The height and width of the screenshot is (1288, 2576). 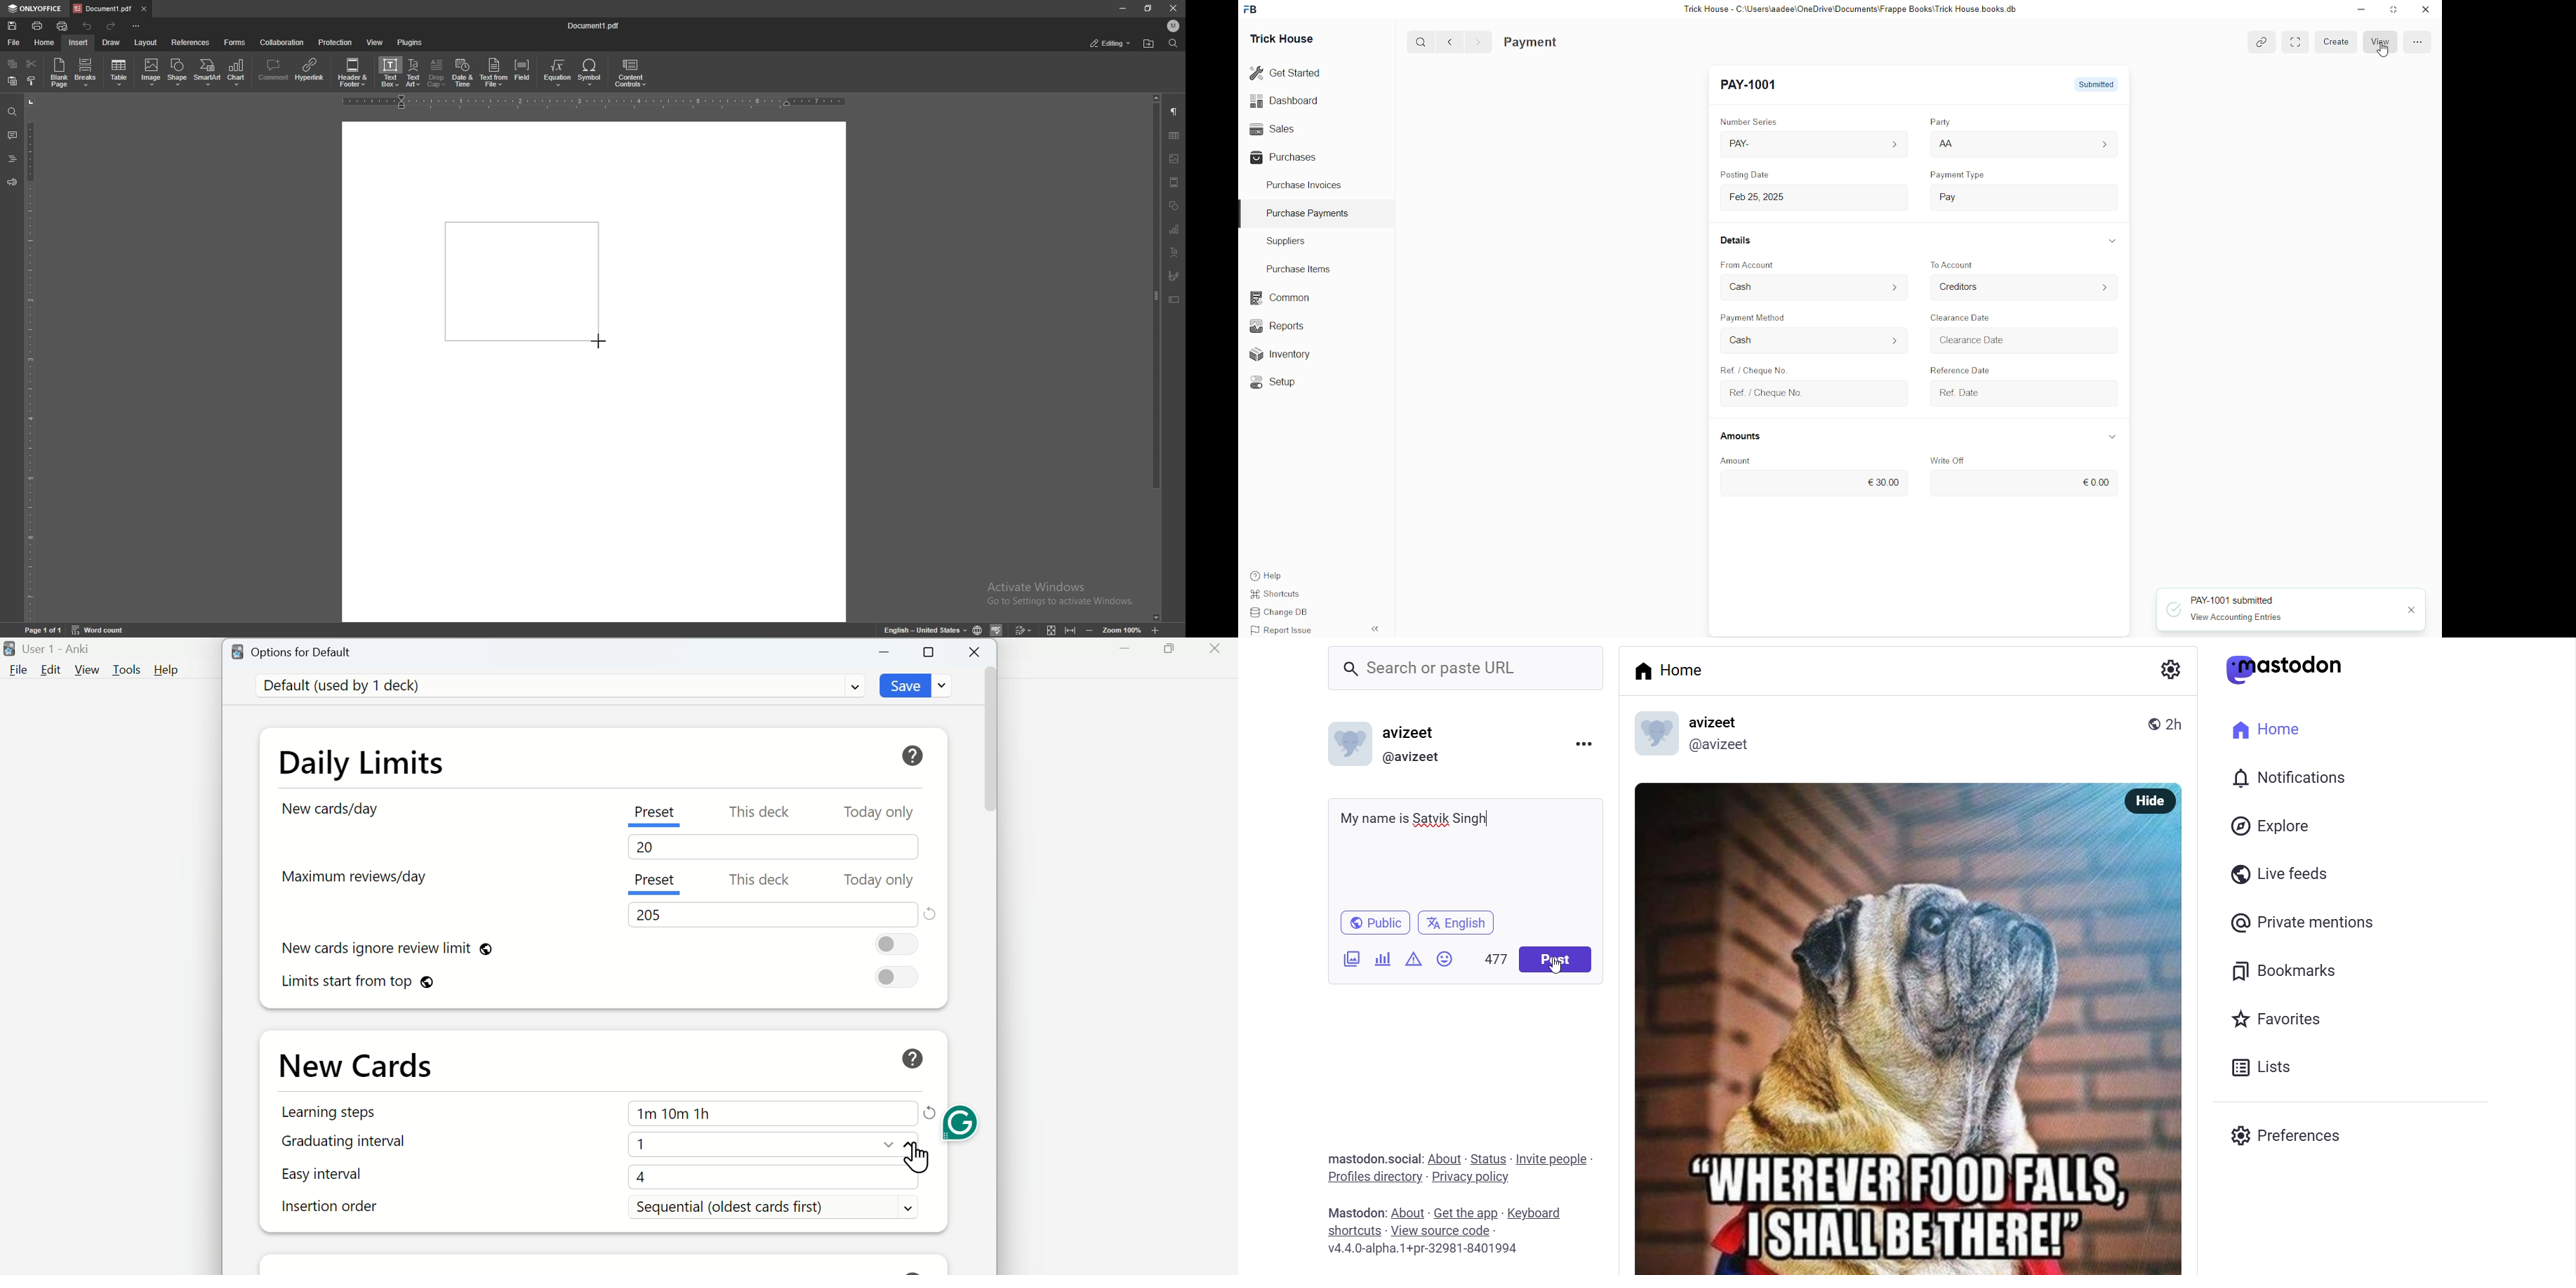 I want to click on minimise down, so click(x=2360, y=9).